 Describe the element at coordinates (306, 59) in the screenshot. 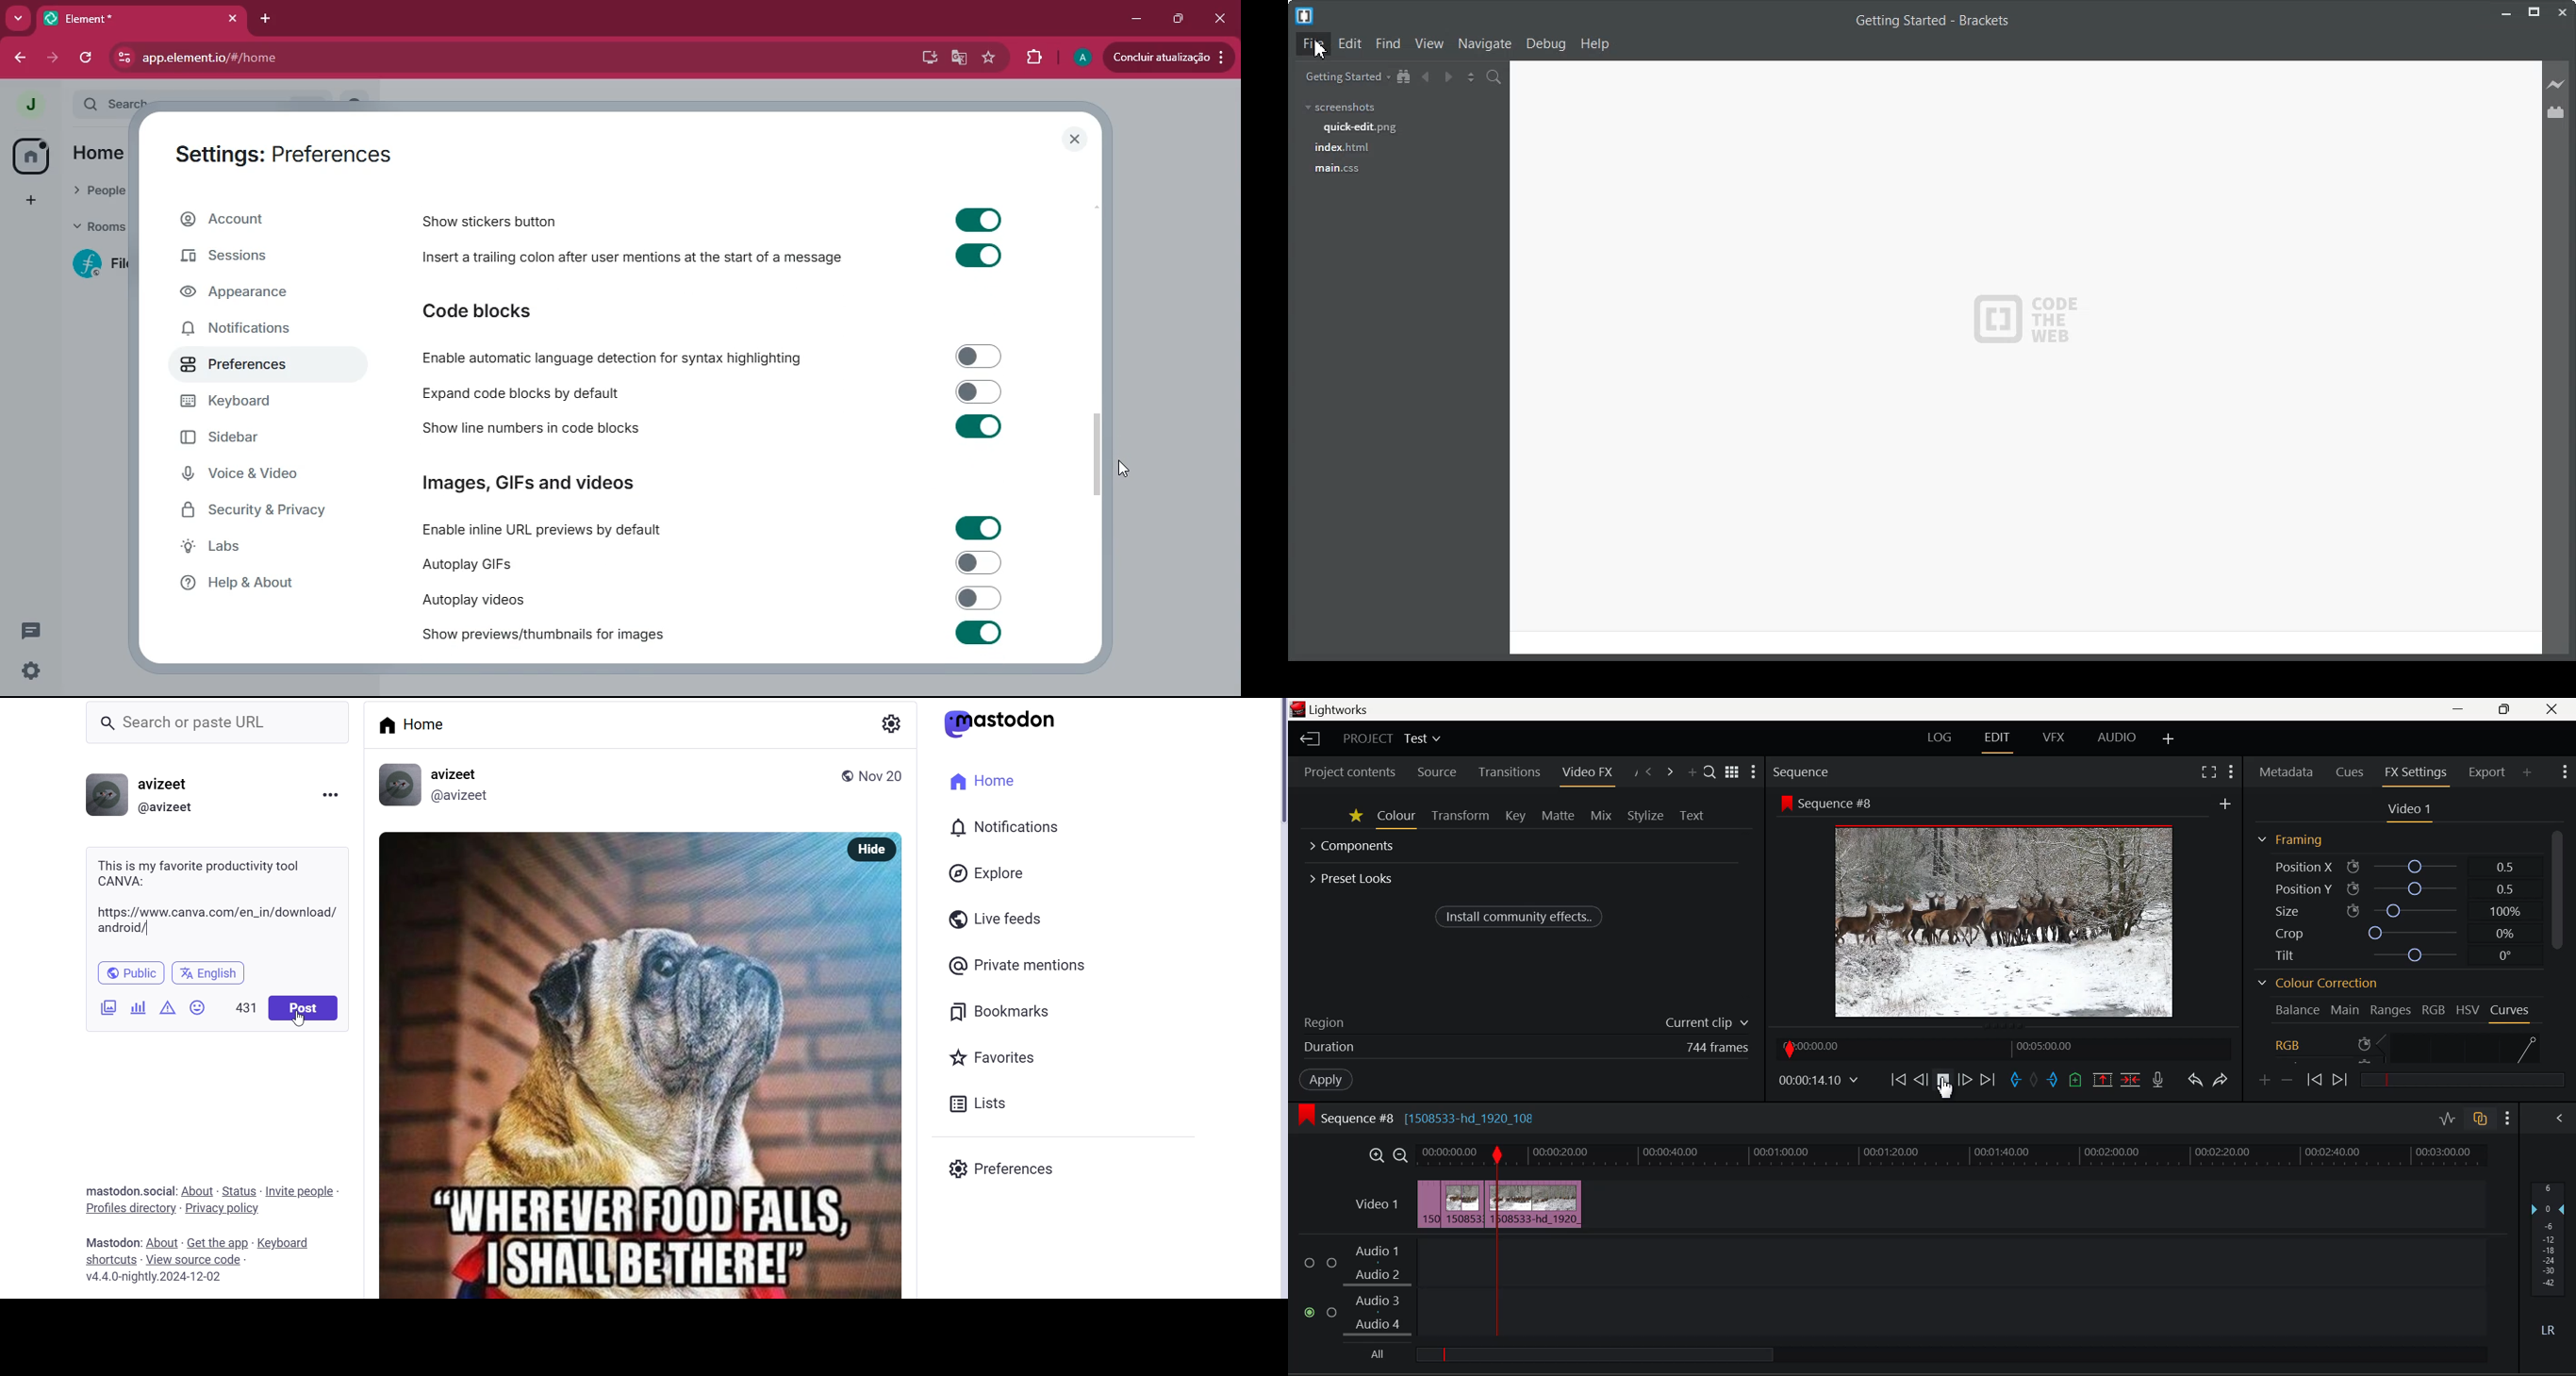

I see `website url` at that location.